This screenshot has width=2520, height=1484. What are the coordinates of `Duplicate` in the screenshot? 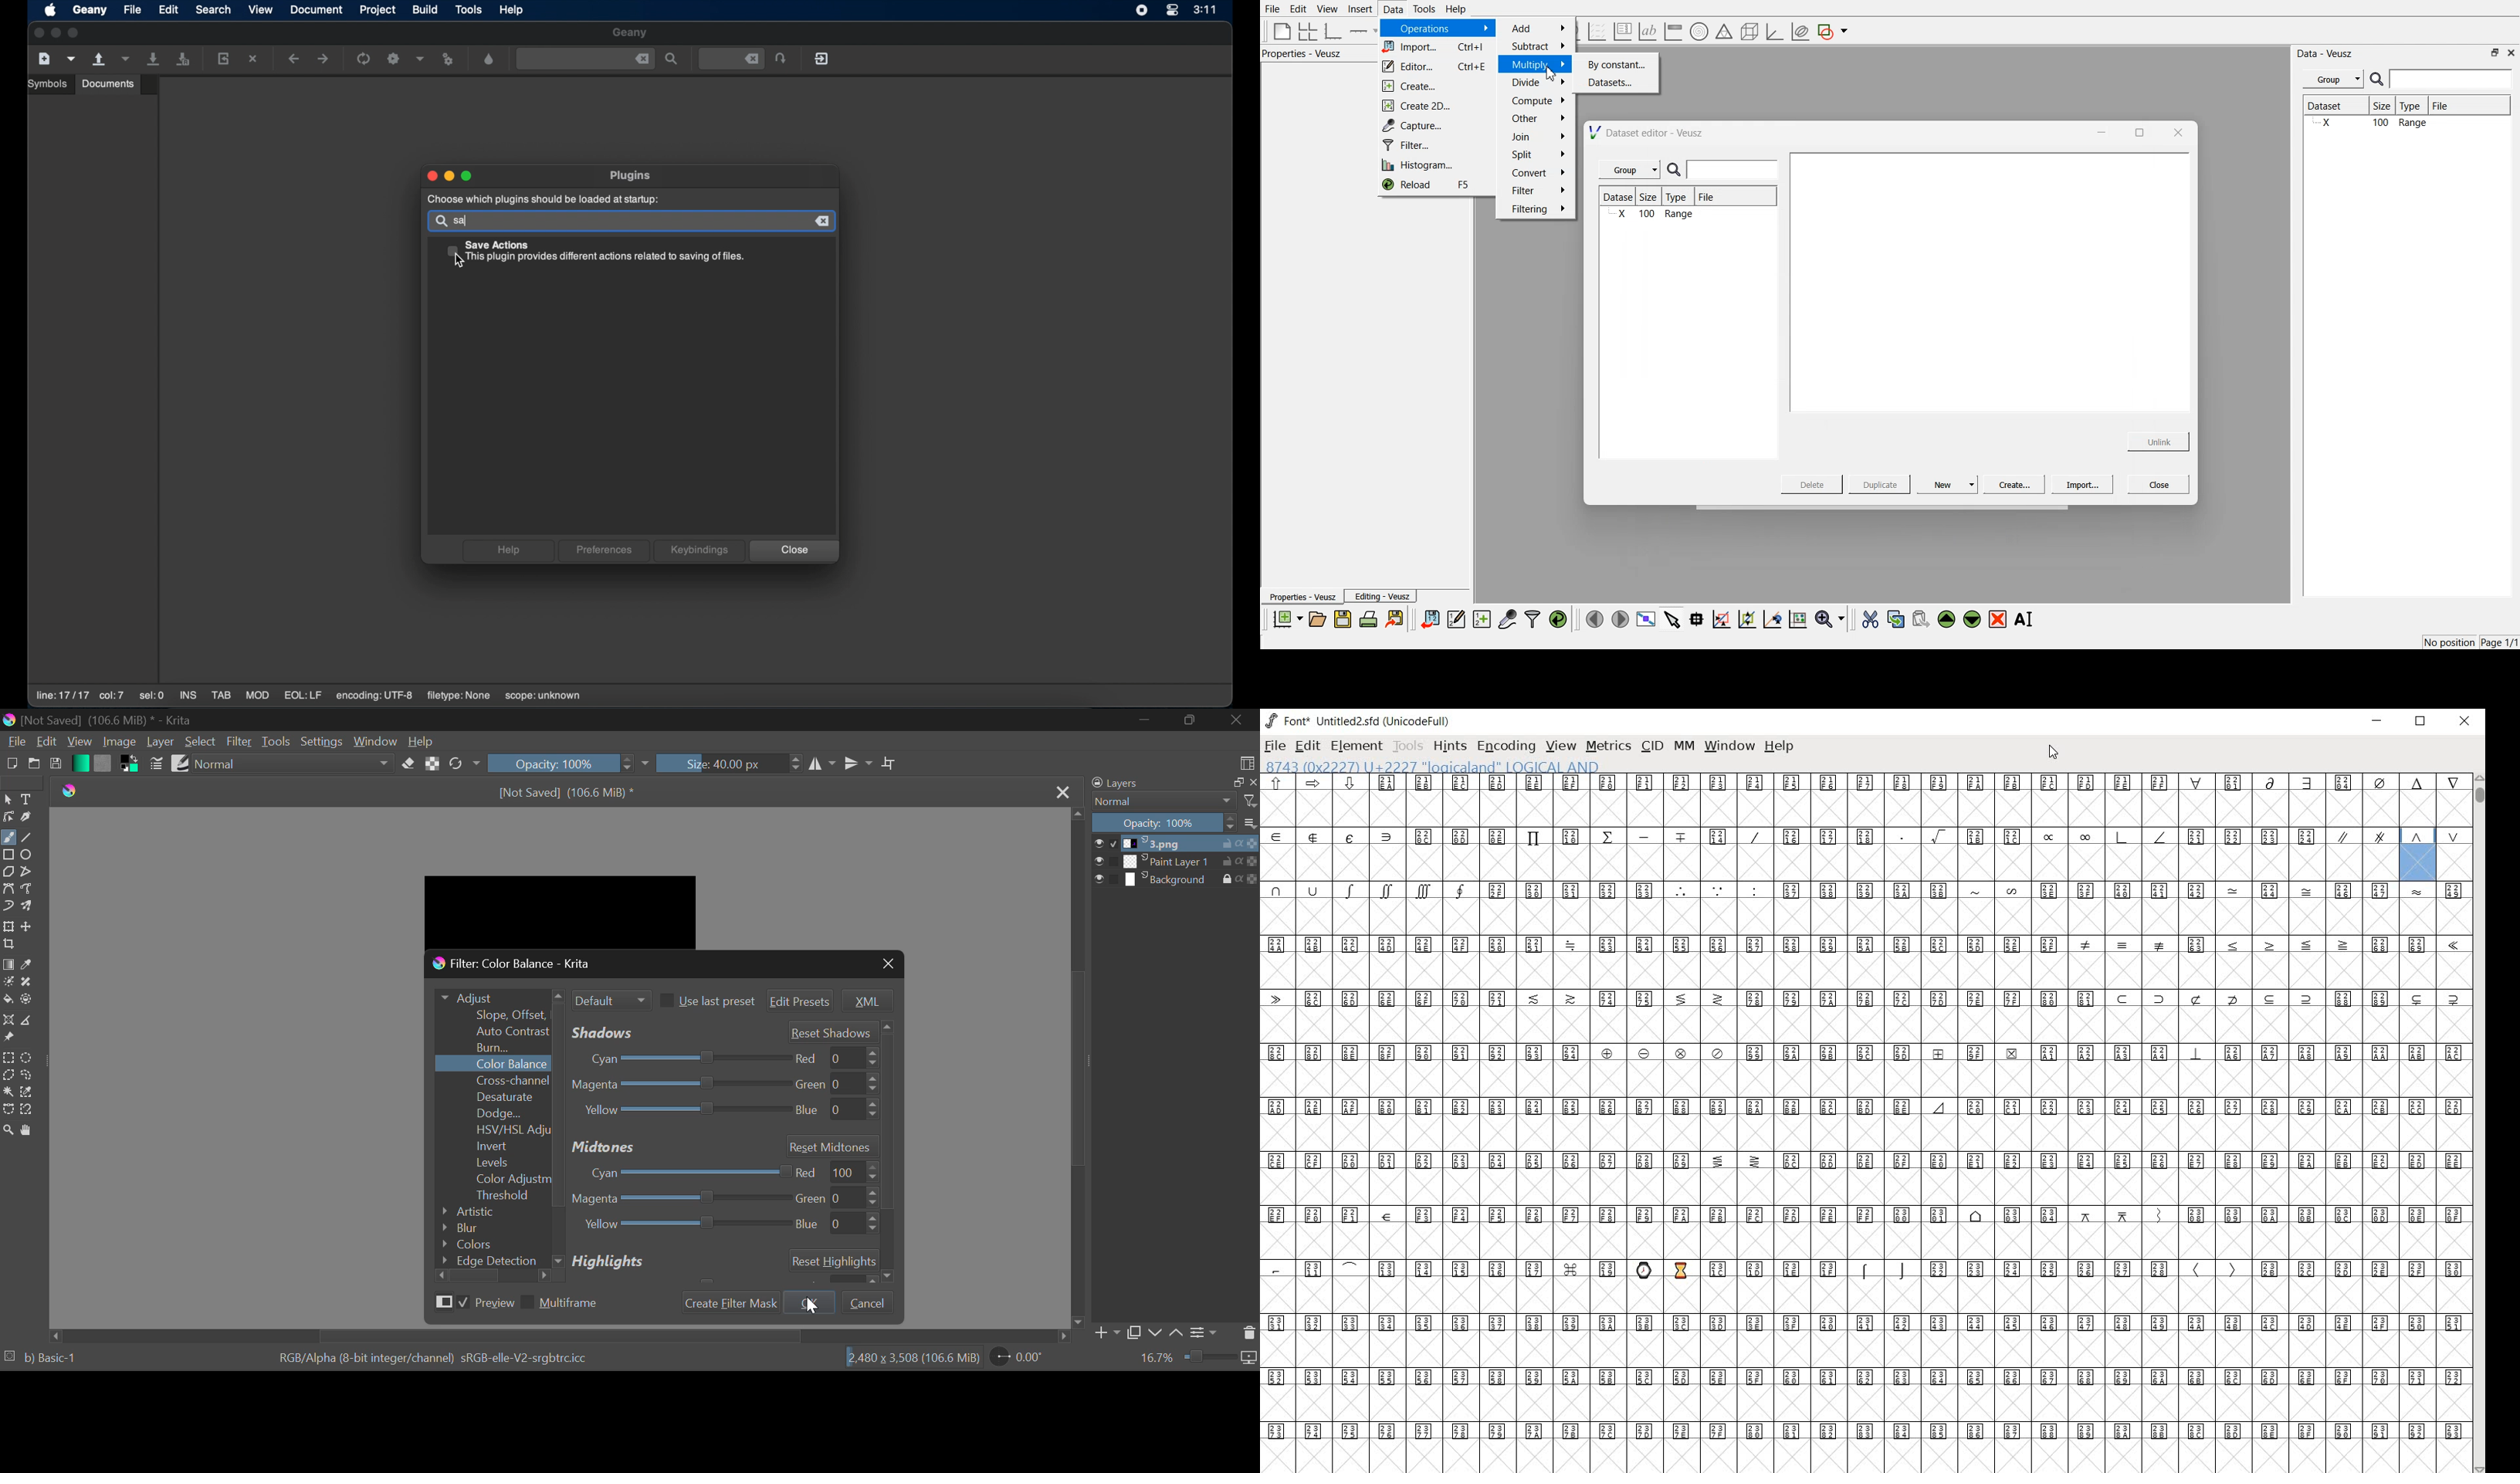 It's located at (1880, 486).